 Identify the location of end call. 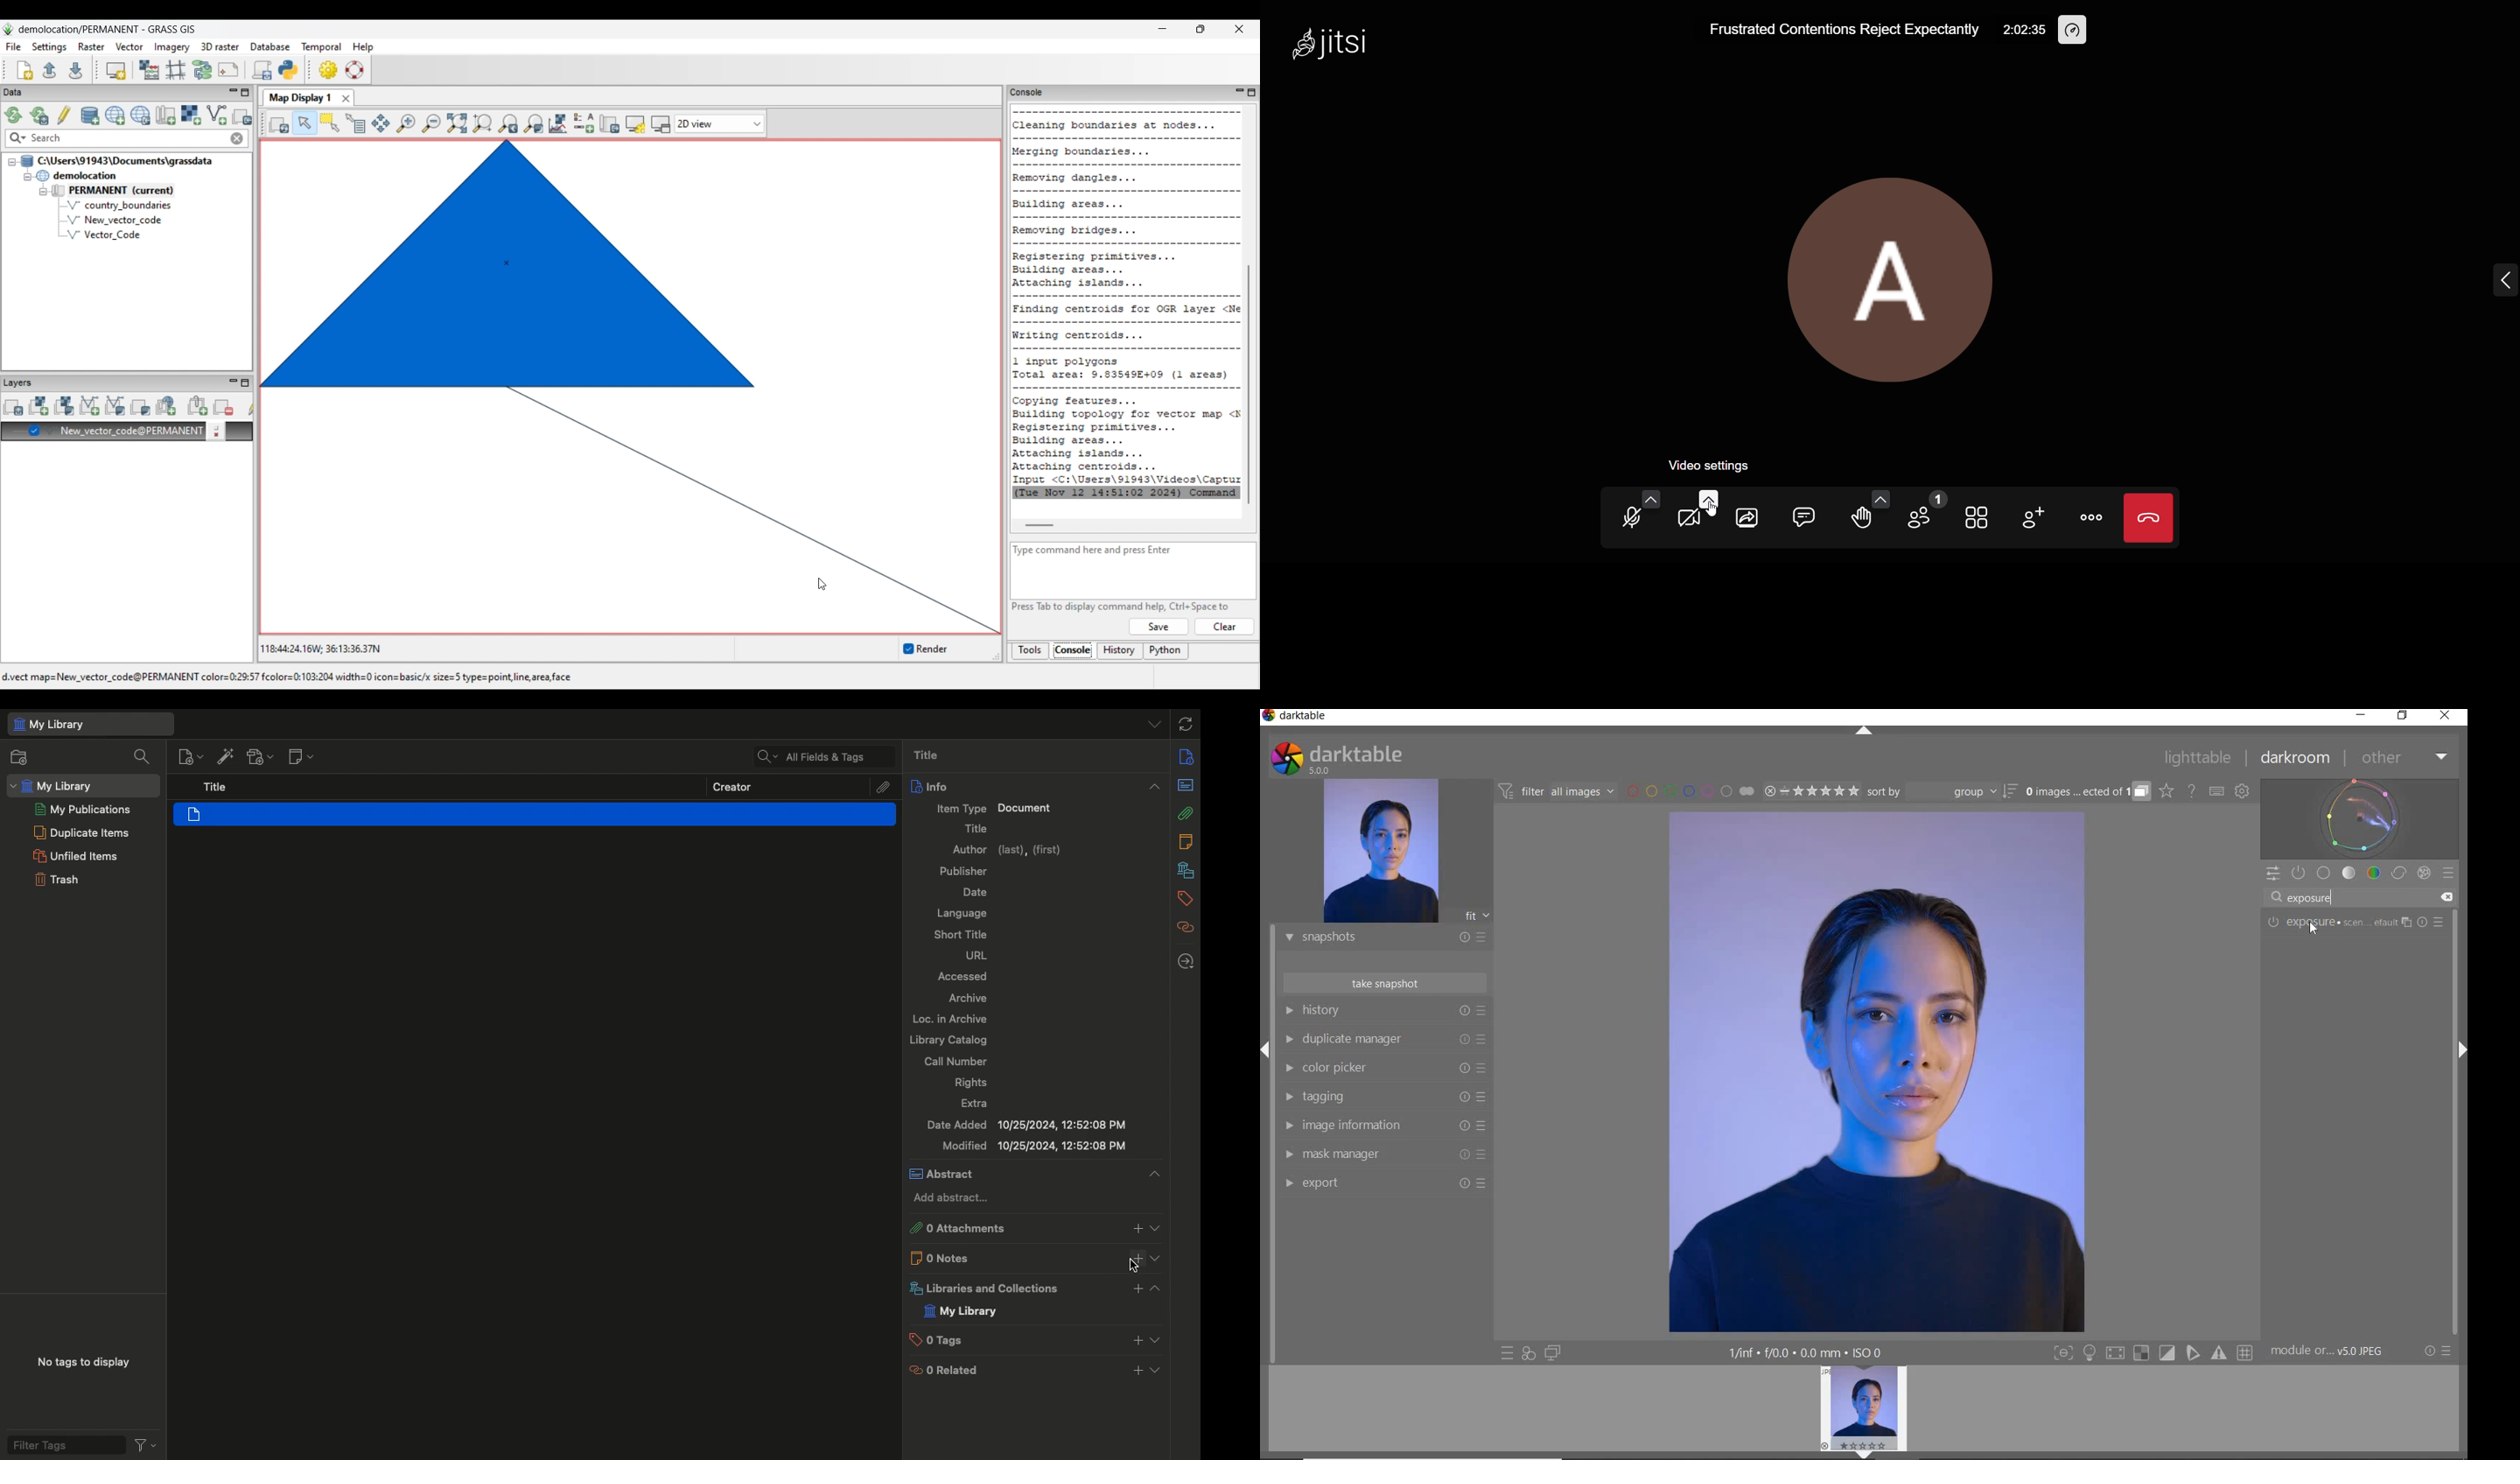
(2150, 521).